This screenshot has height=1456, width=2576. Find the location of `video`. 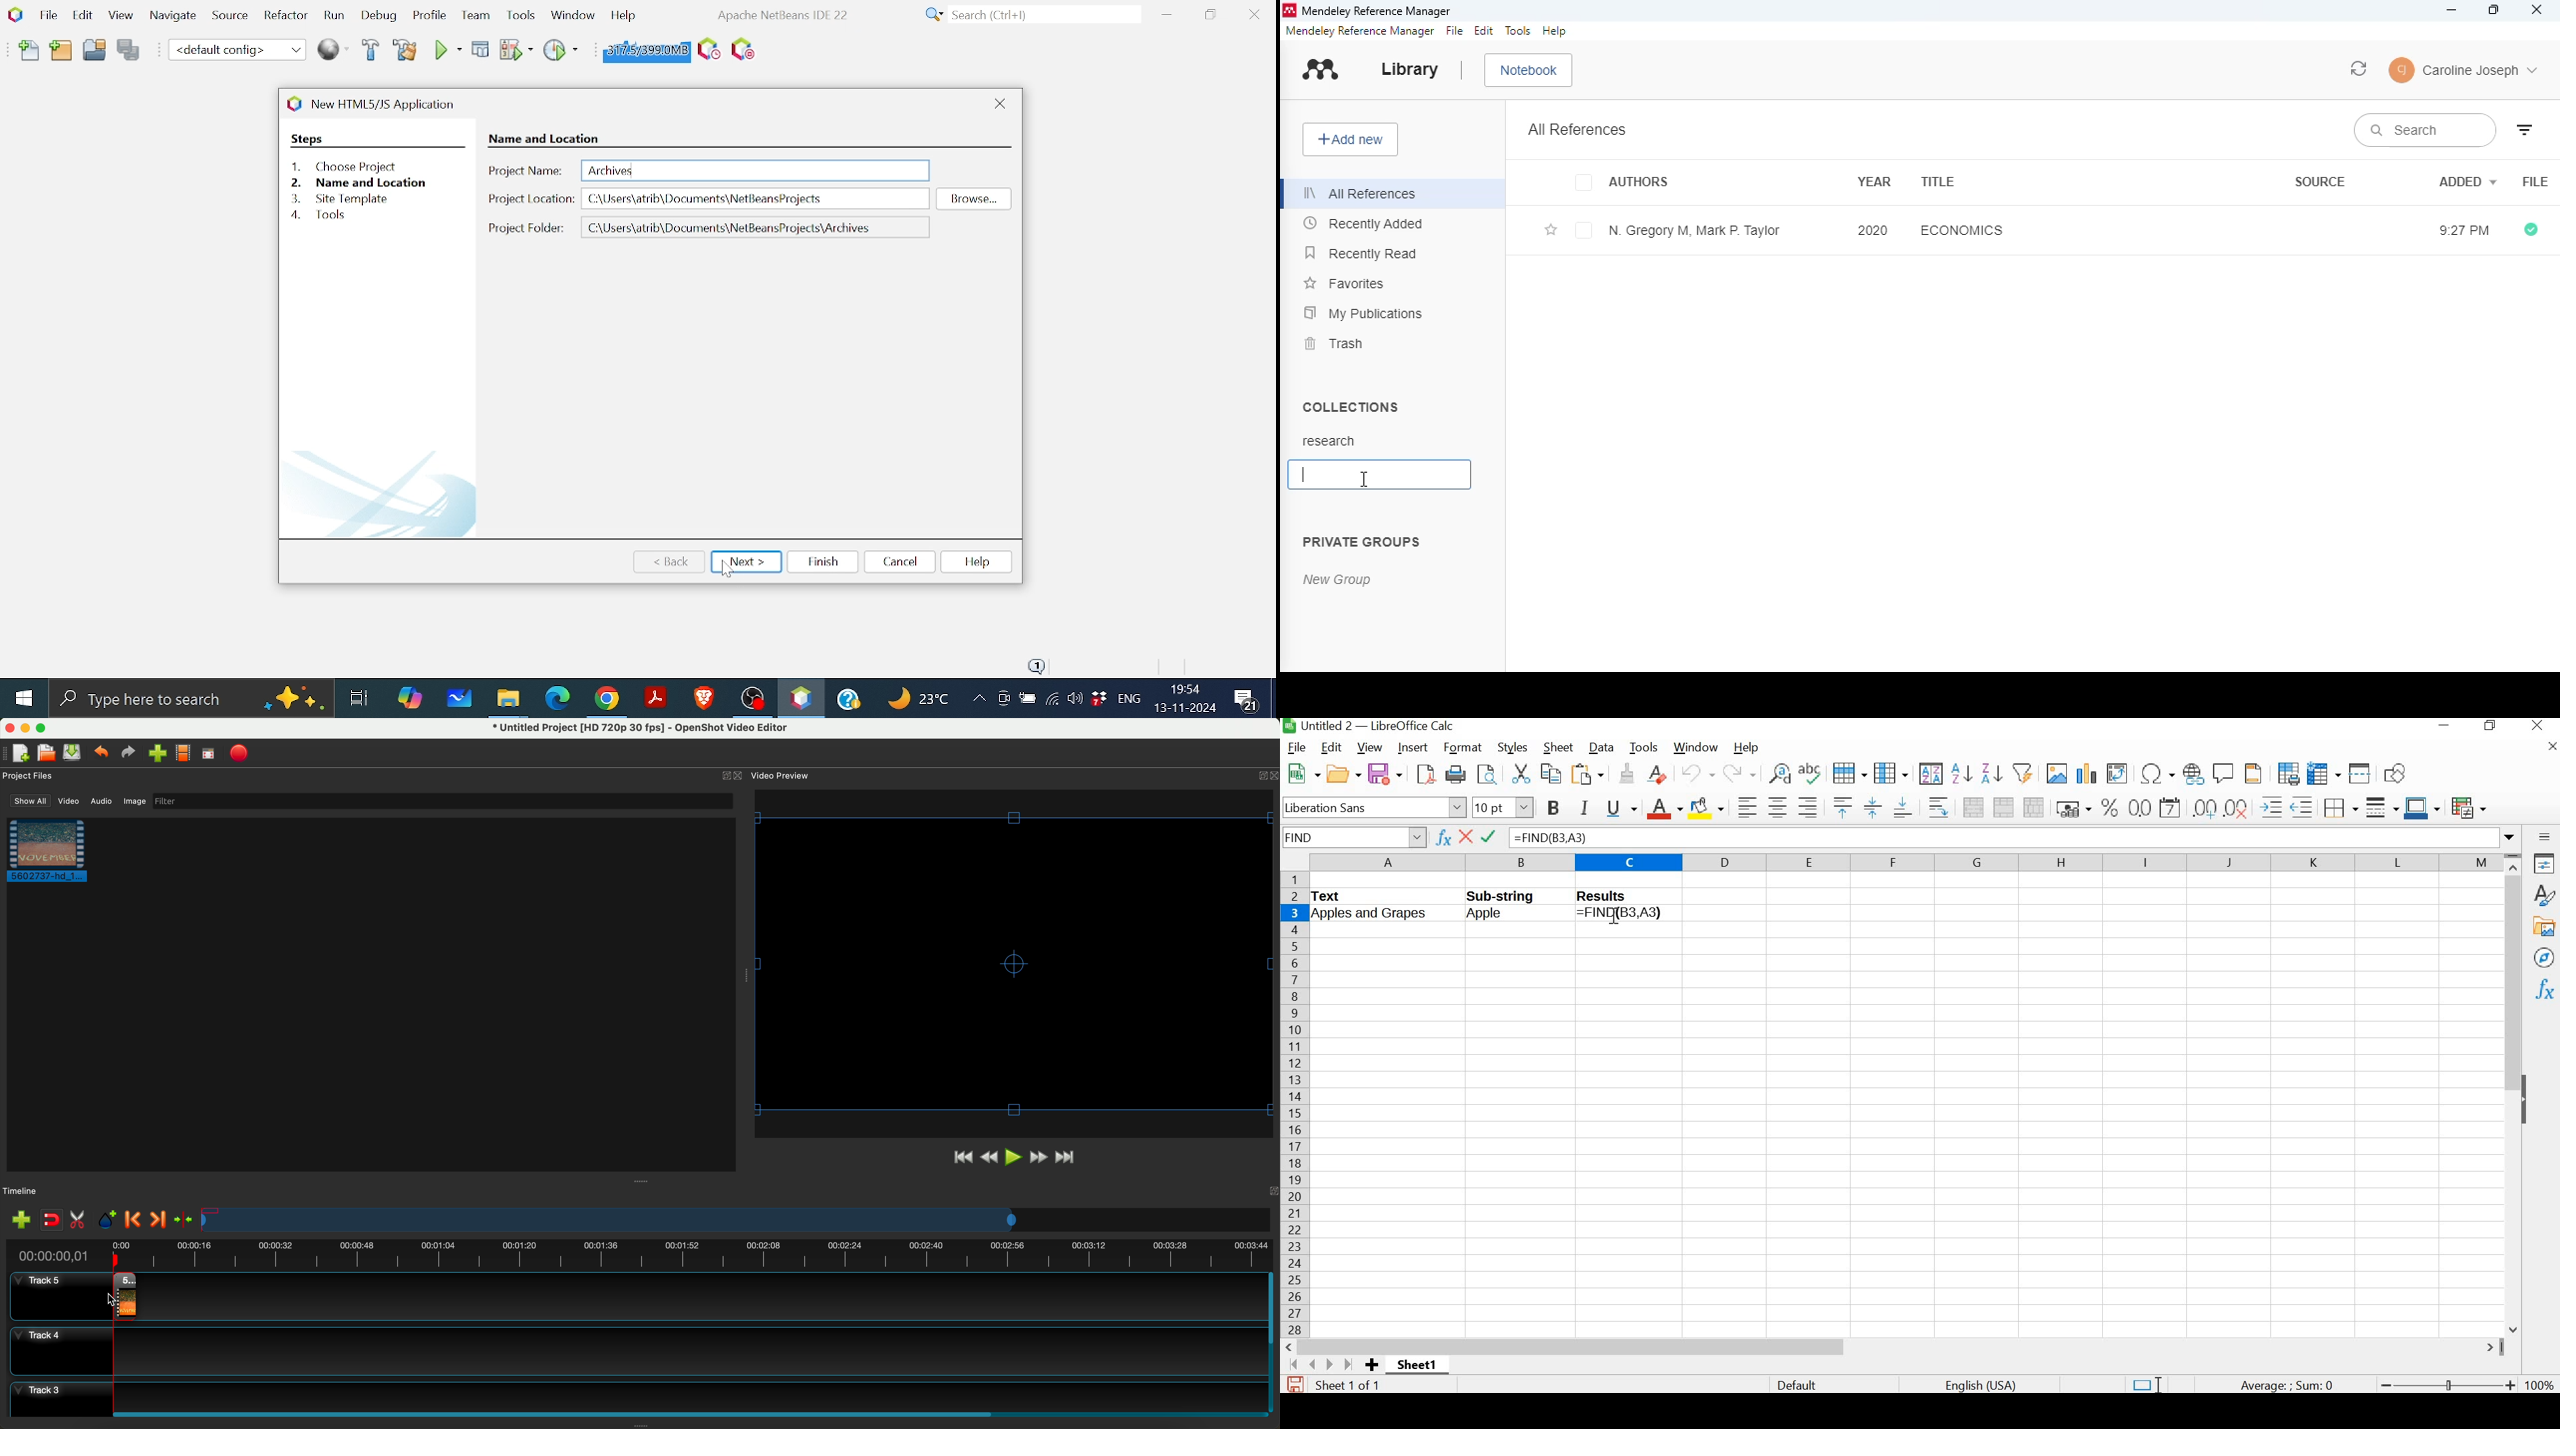

video is located at coordinates (68, 802).